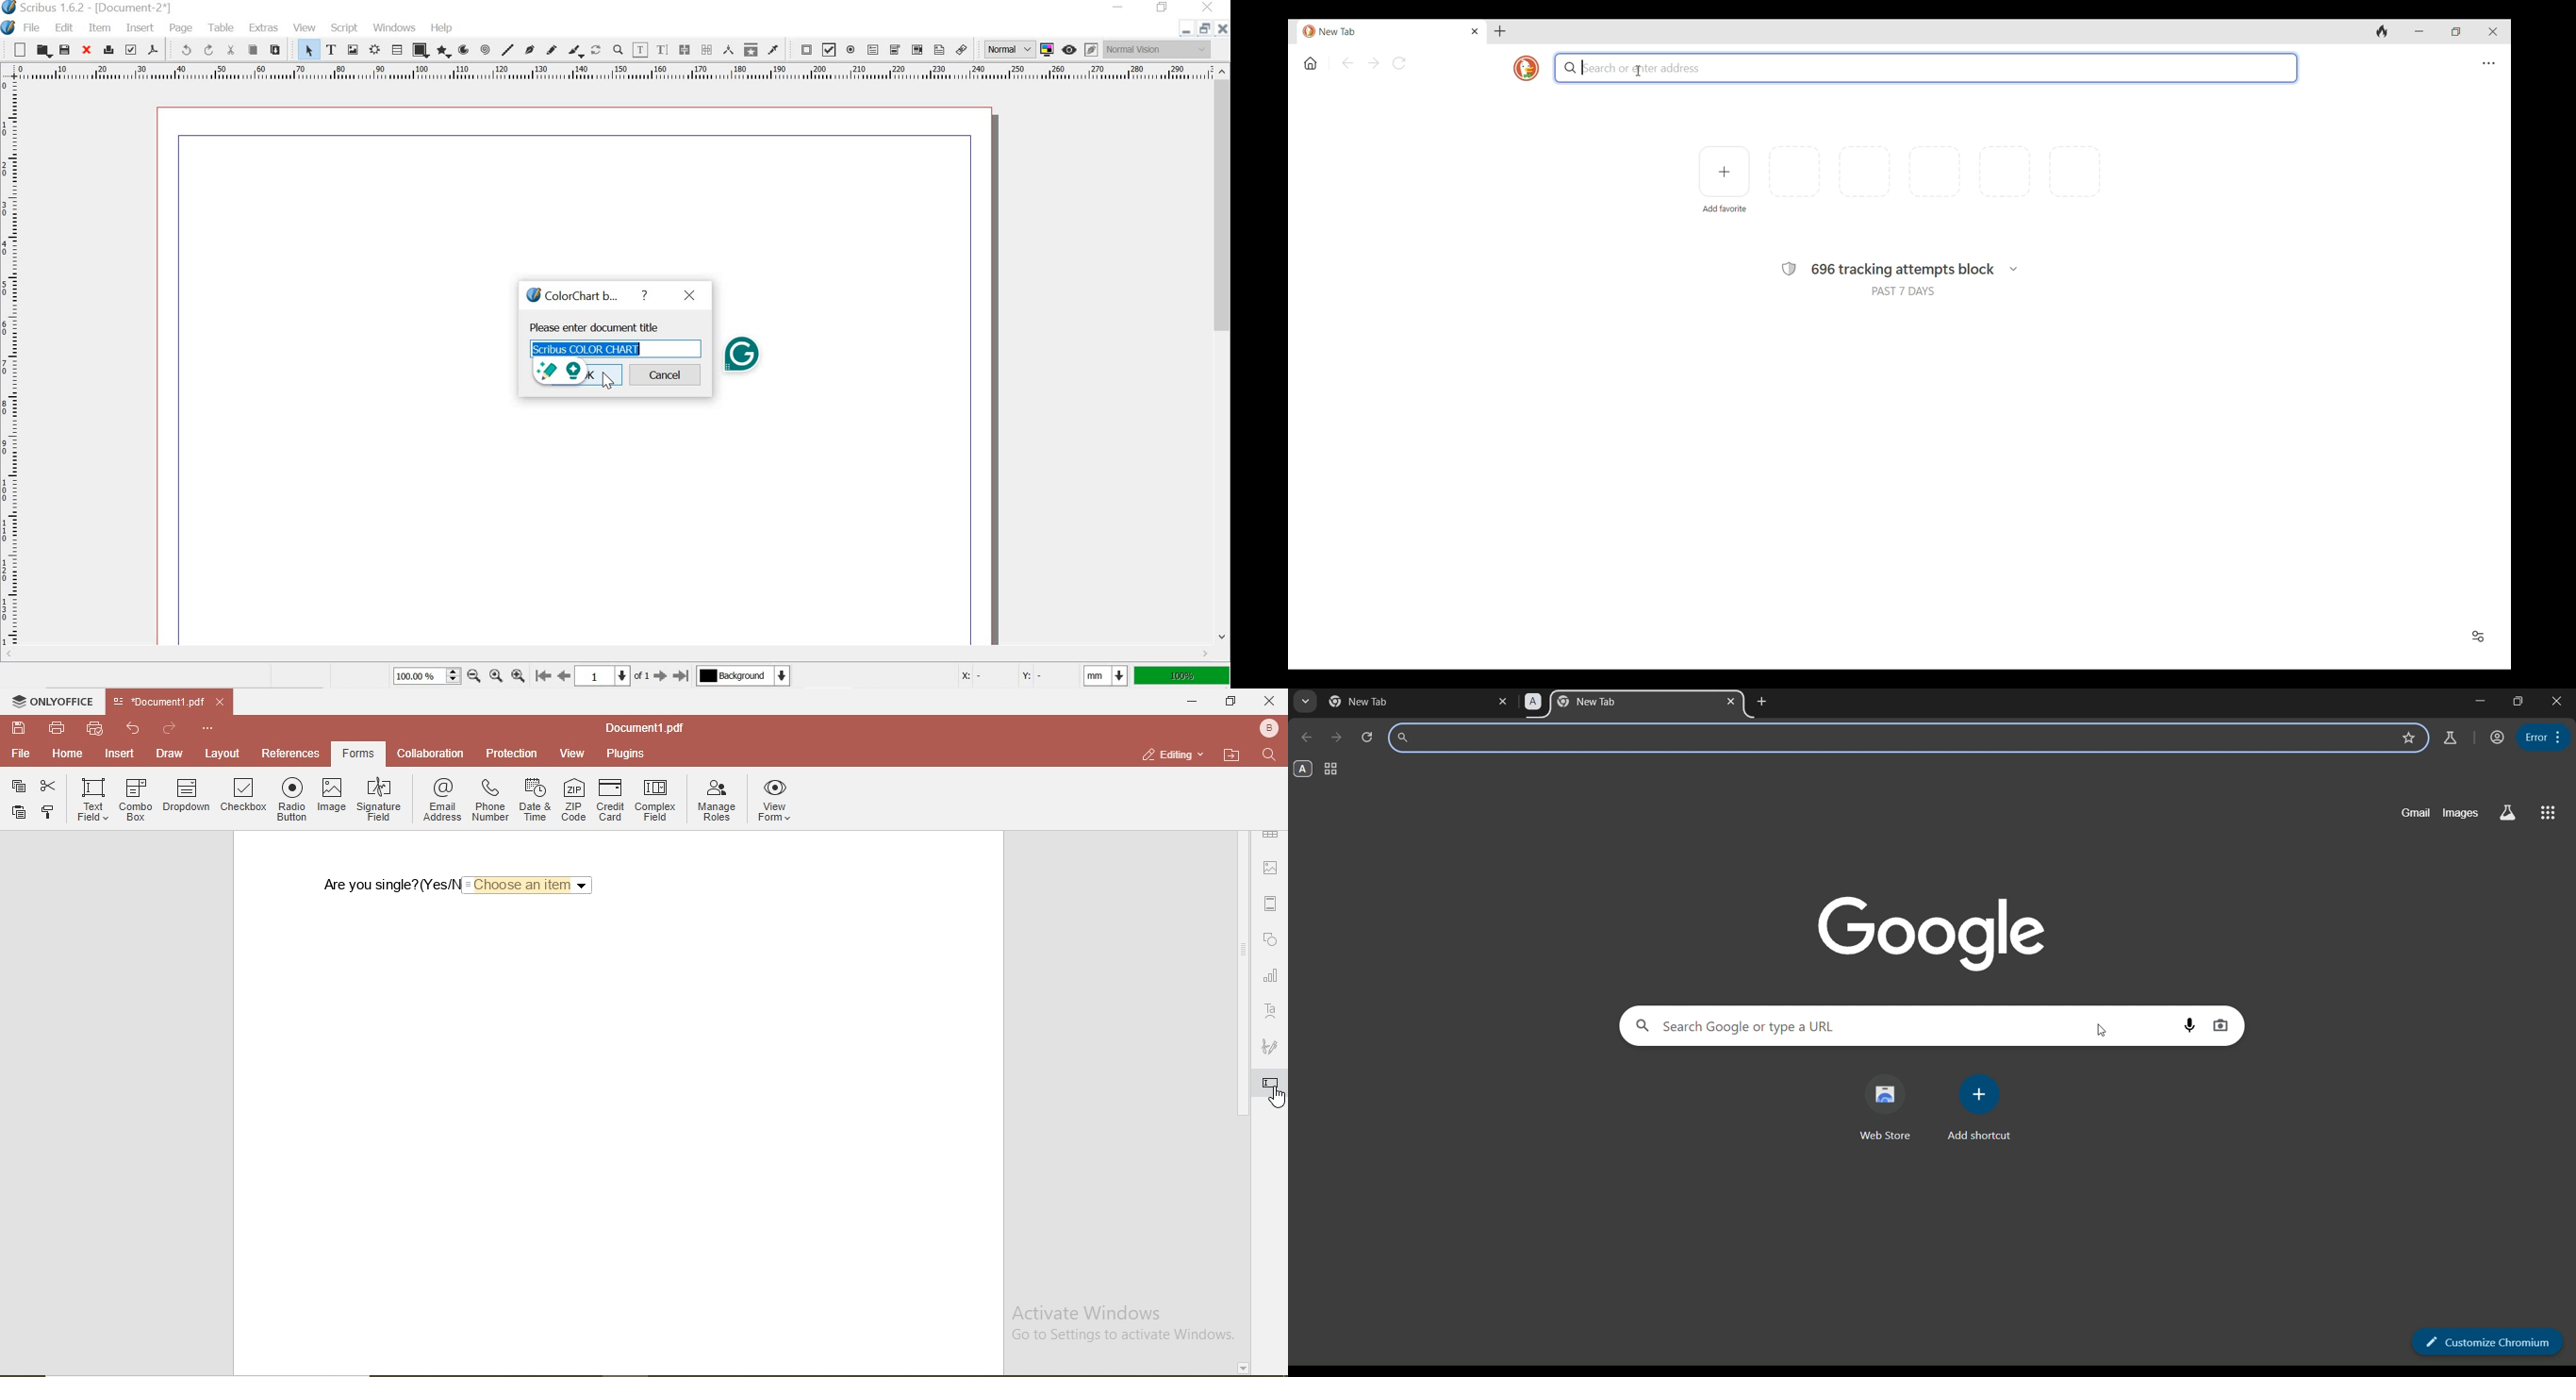  What do you see at coordinates (2013, 269) in the screenshot?
I see `Search history breakdown w.r.t. the number of trackers in each search` at bounding box center [2013, 269].